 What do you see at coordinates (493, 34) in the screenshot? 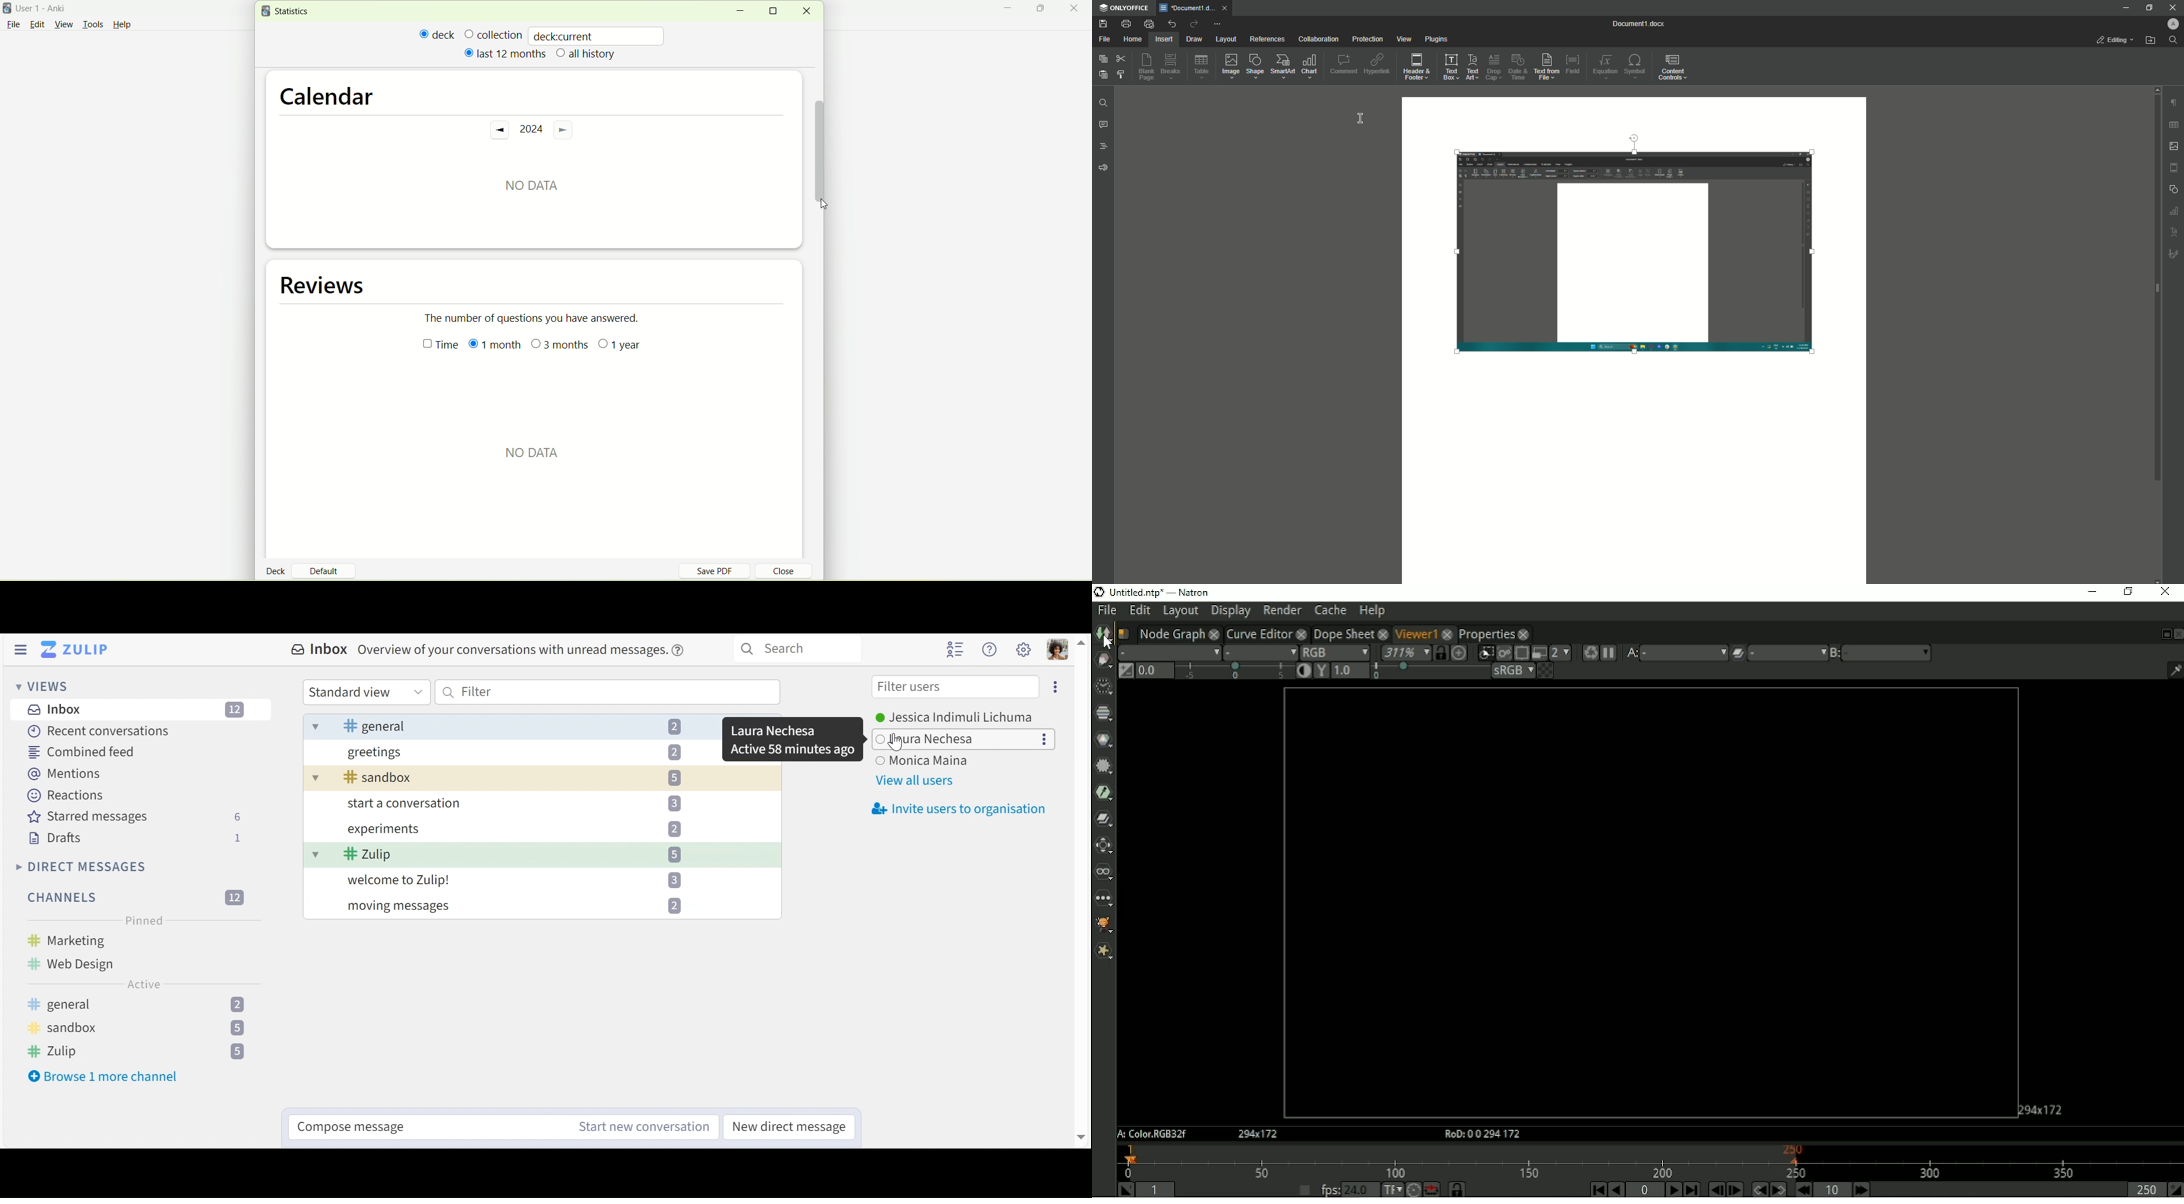
I see `collection` at bounding box center [493, 34].